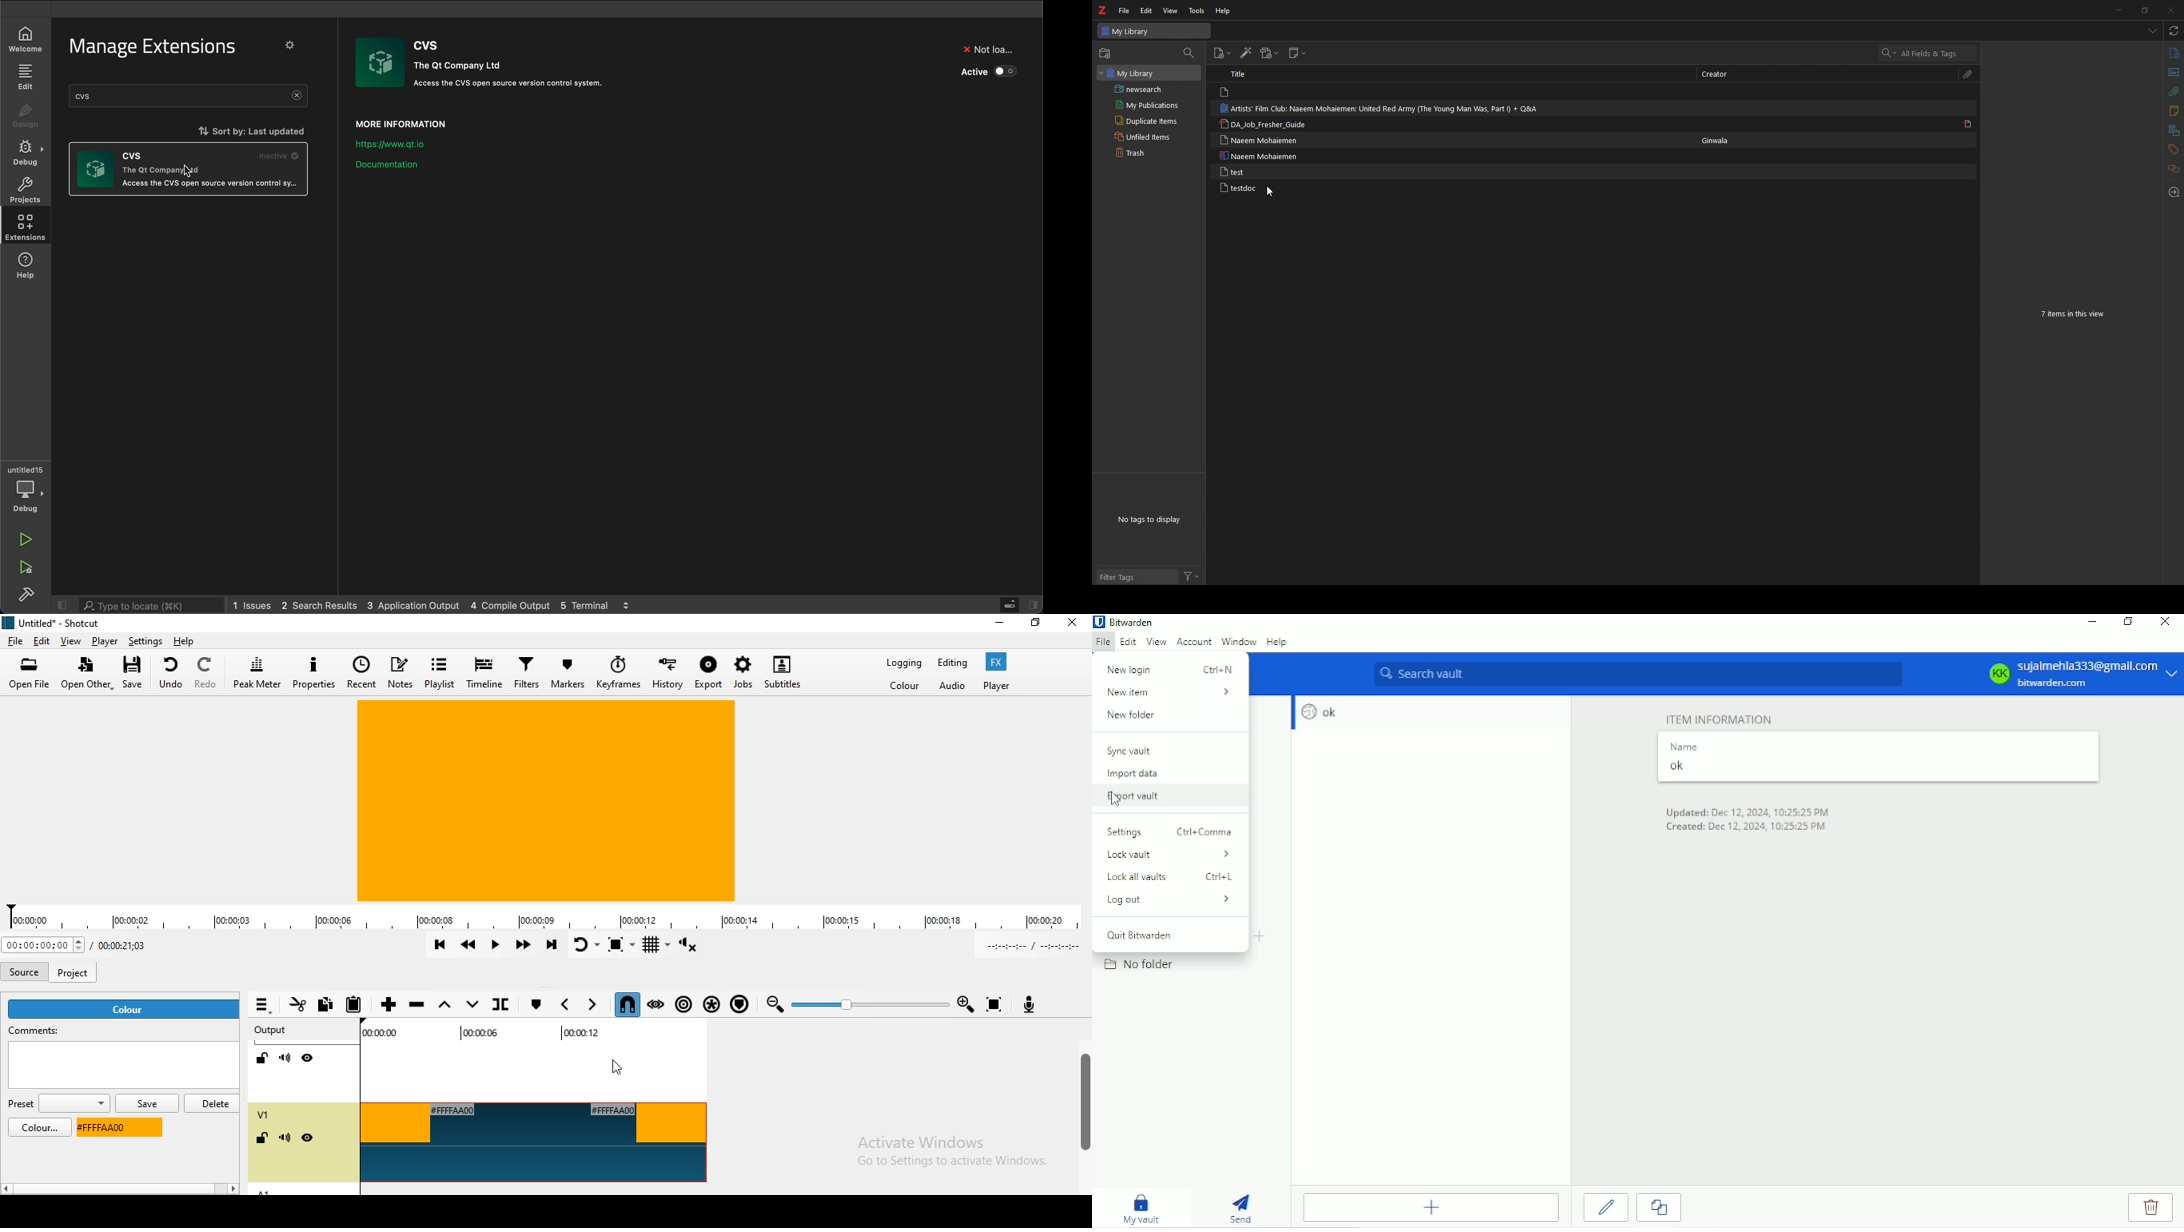 This screenshot has width=2184, height=1232. Describe the element at coordinates (1261, 188) in the screenshot. I see `testdoc` at that location.